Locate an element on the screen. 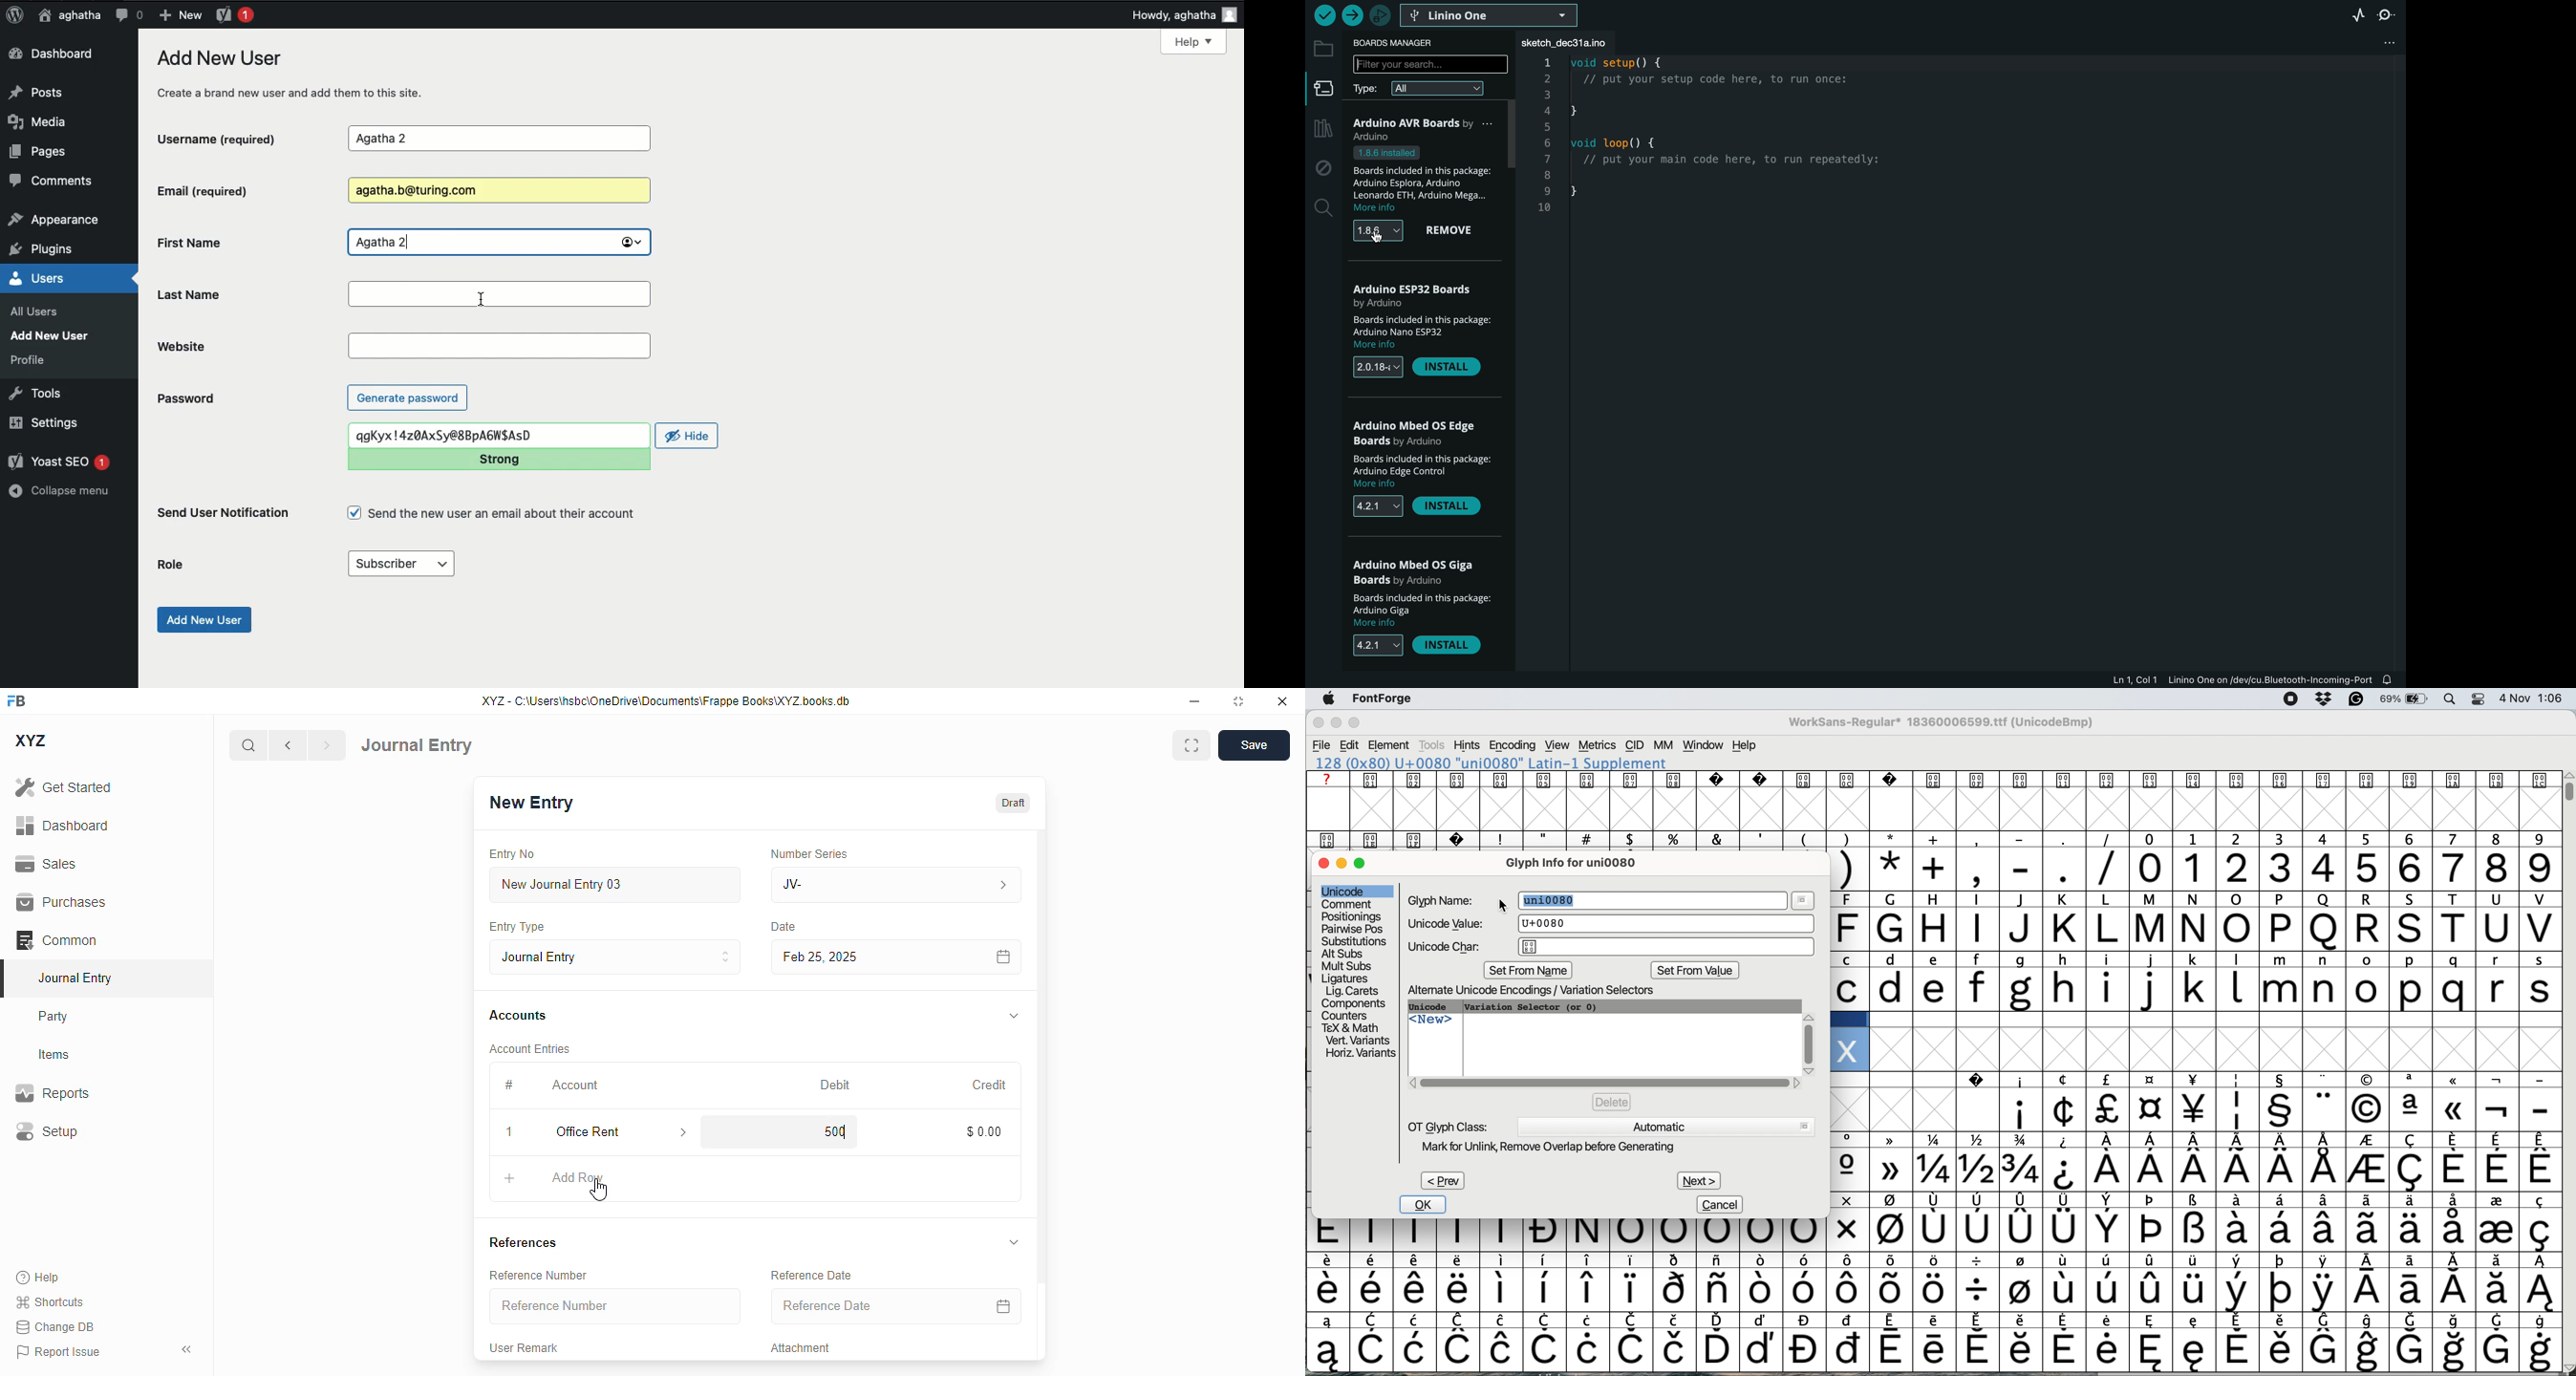 This screenshot has height=1400, width=2576. Media is located at coordinates (43, 122).